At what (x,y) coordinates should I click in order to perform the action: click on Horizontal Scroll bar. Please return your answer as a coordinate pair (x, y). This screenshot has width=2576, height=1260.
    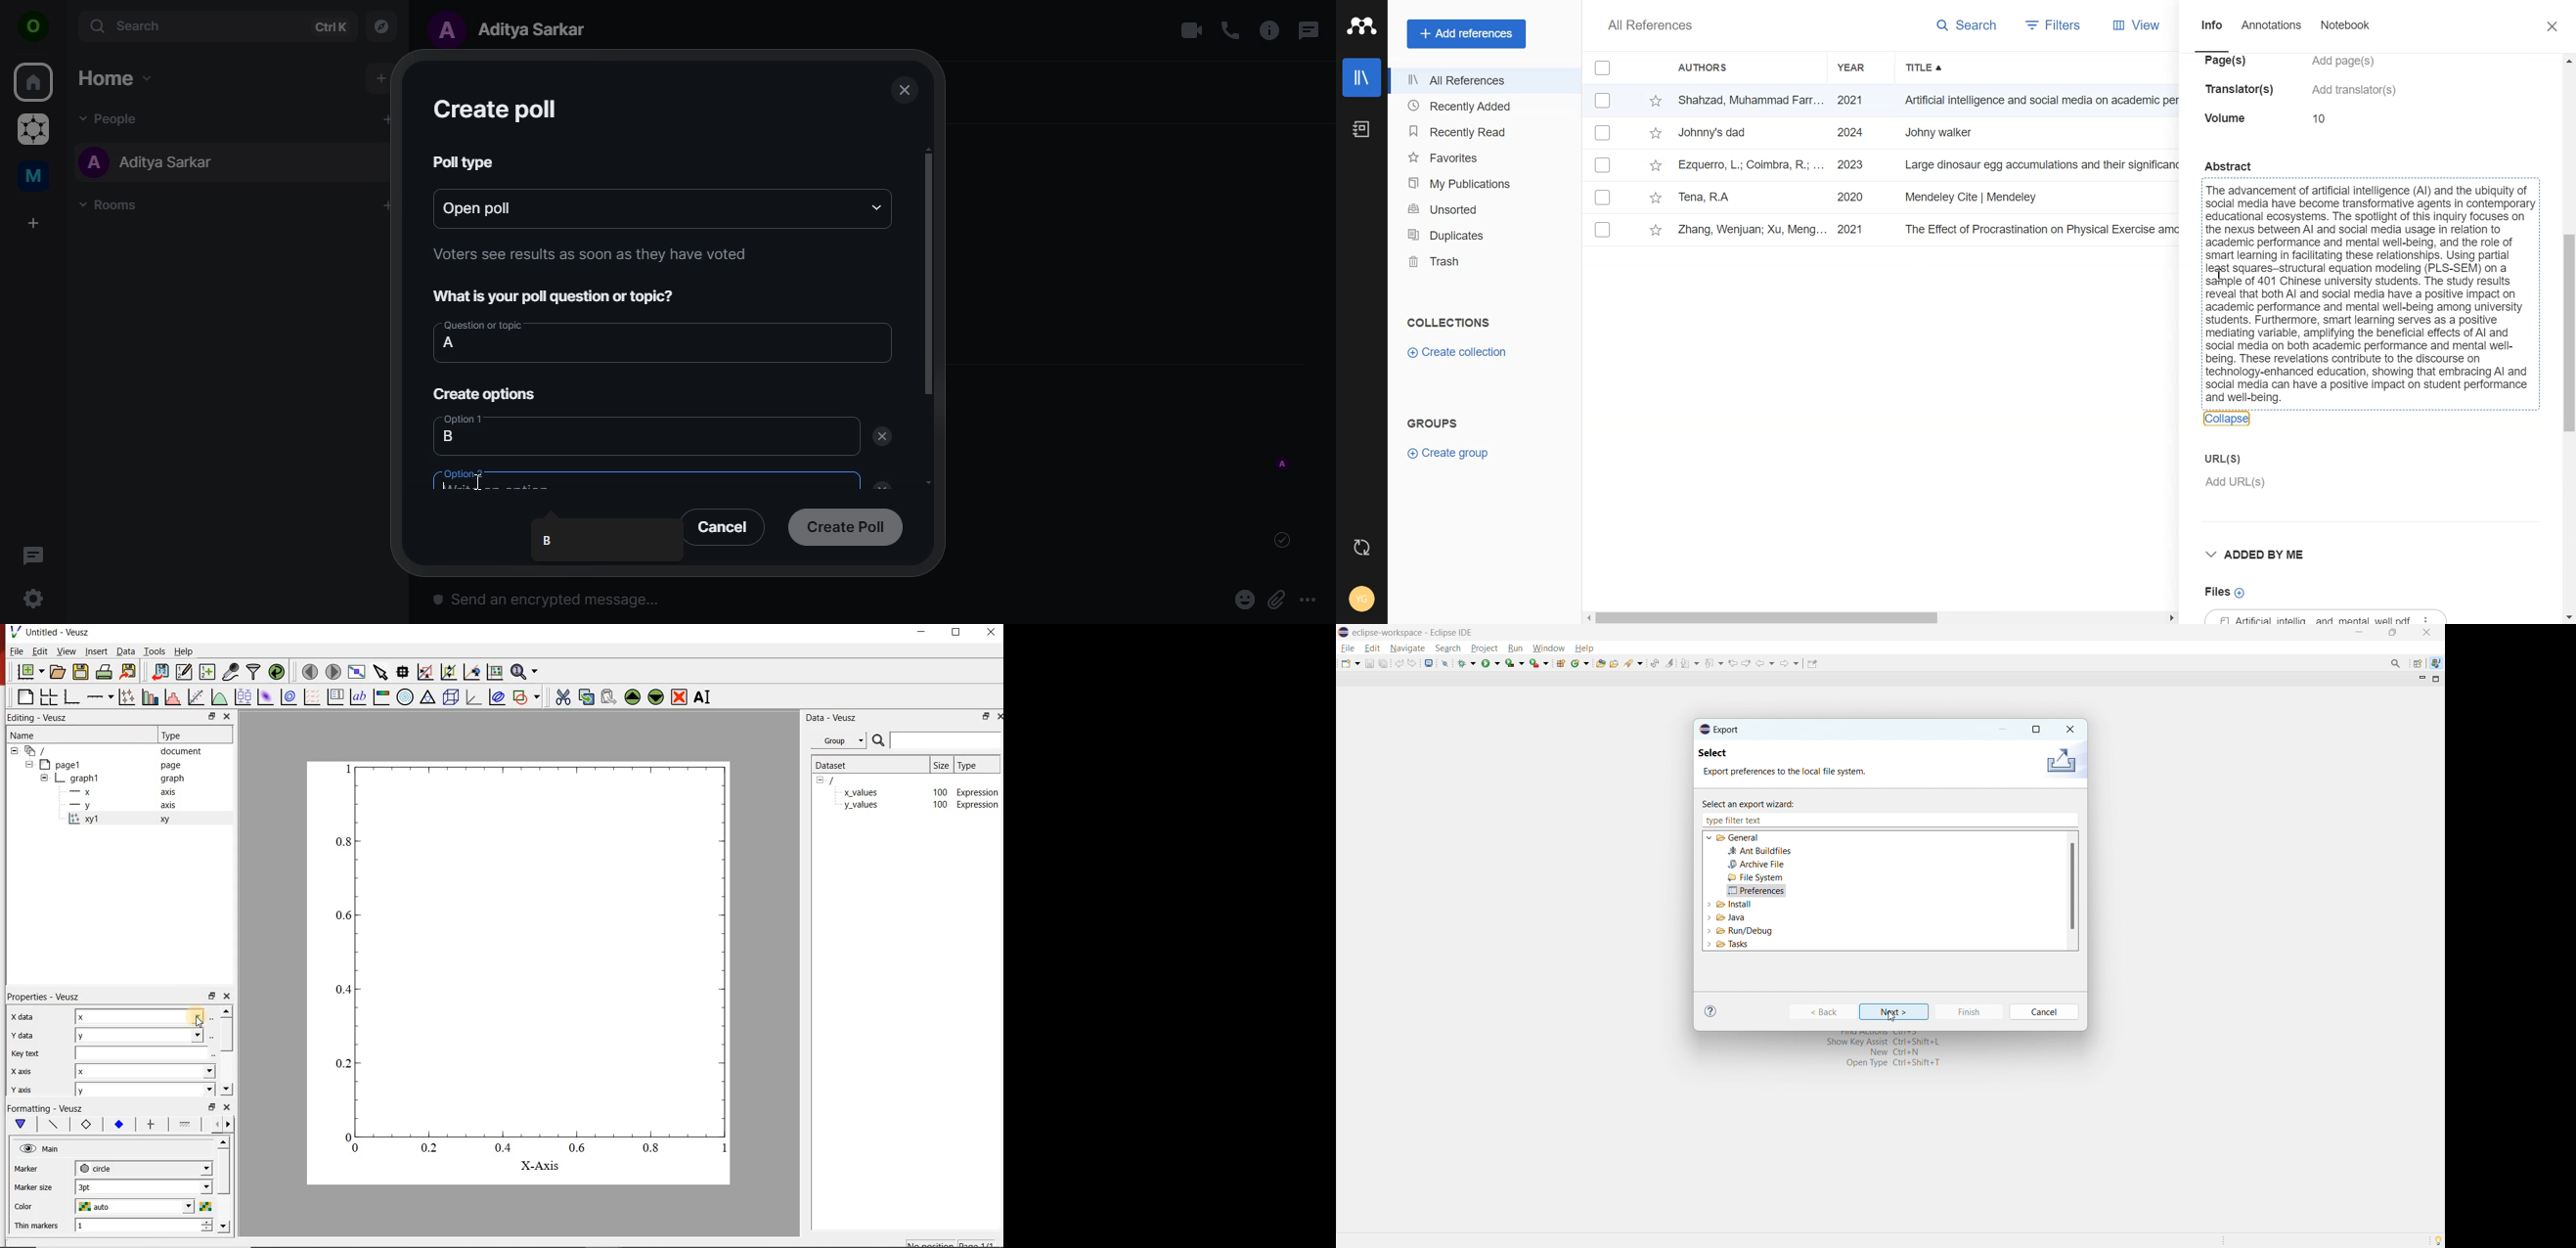
    Looking at the image, I should click on (1878, 618).